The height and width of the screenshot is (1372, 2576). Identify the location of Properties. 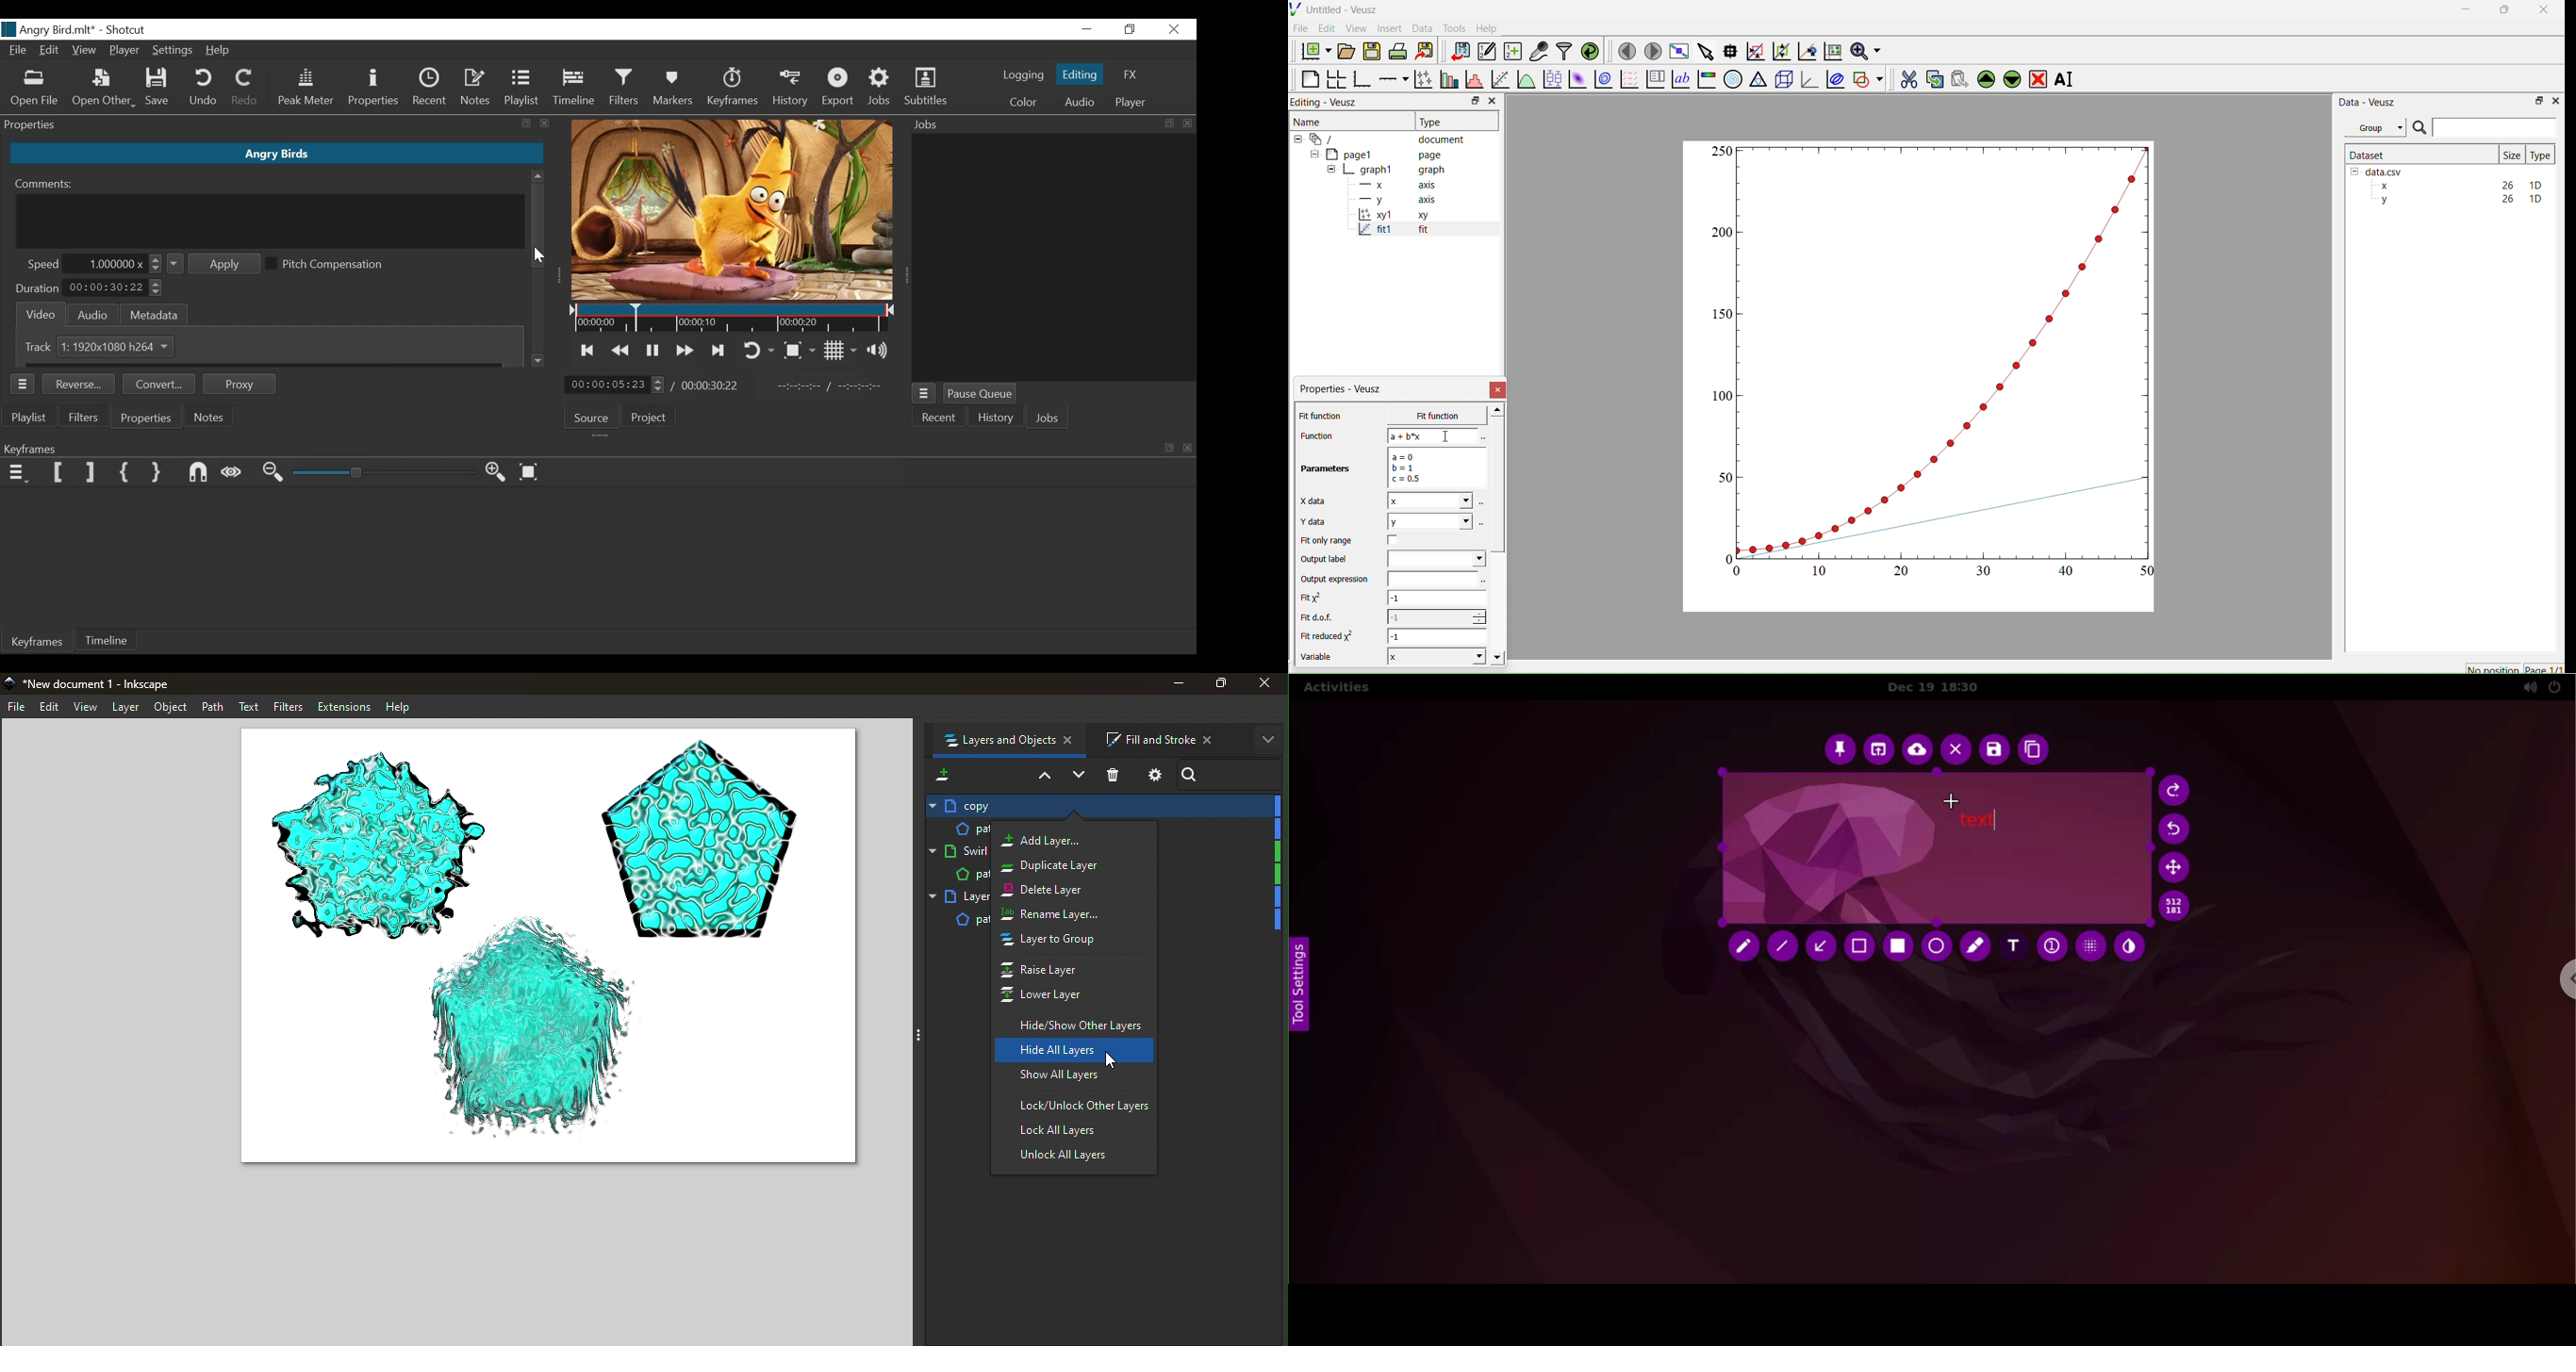
(147, 419).